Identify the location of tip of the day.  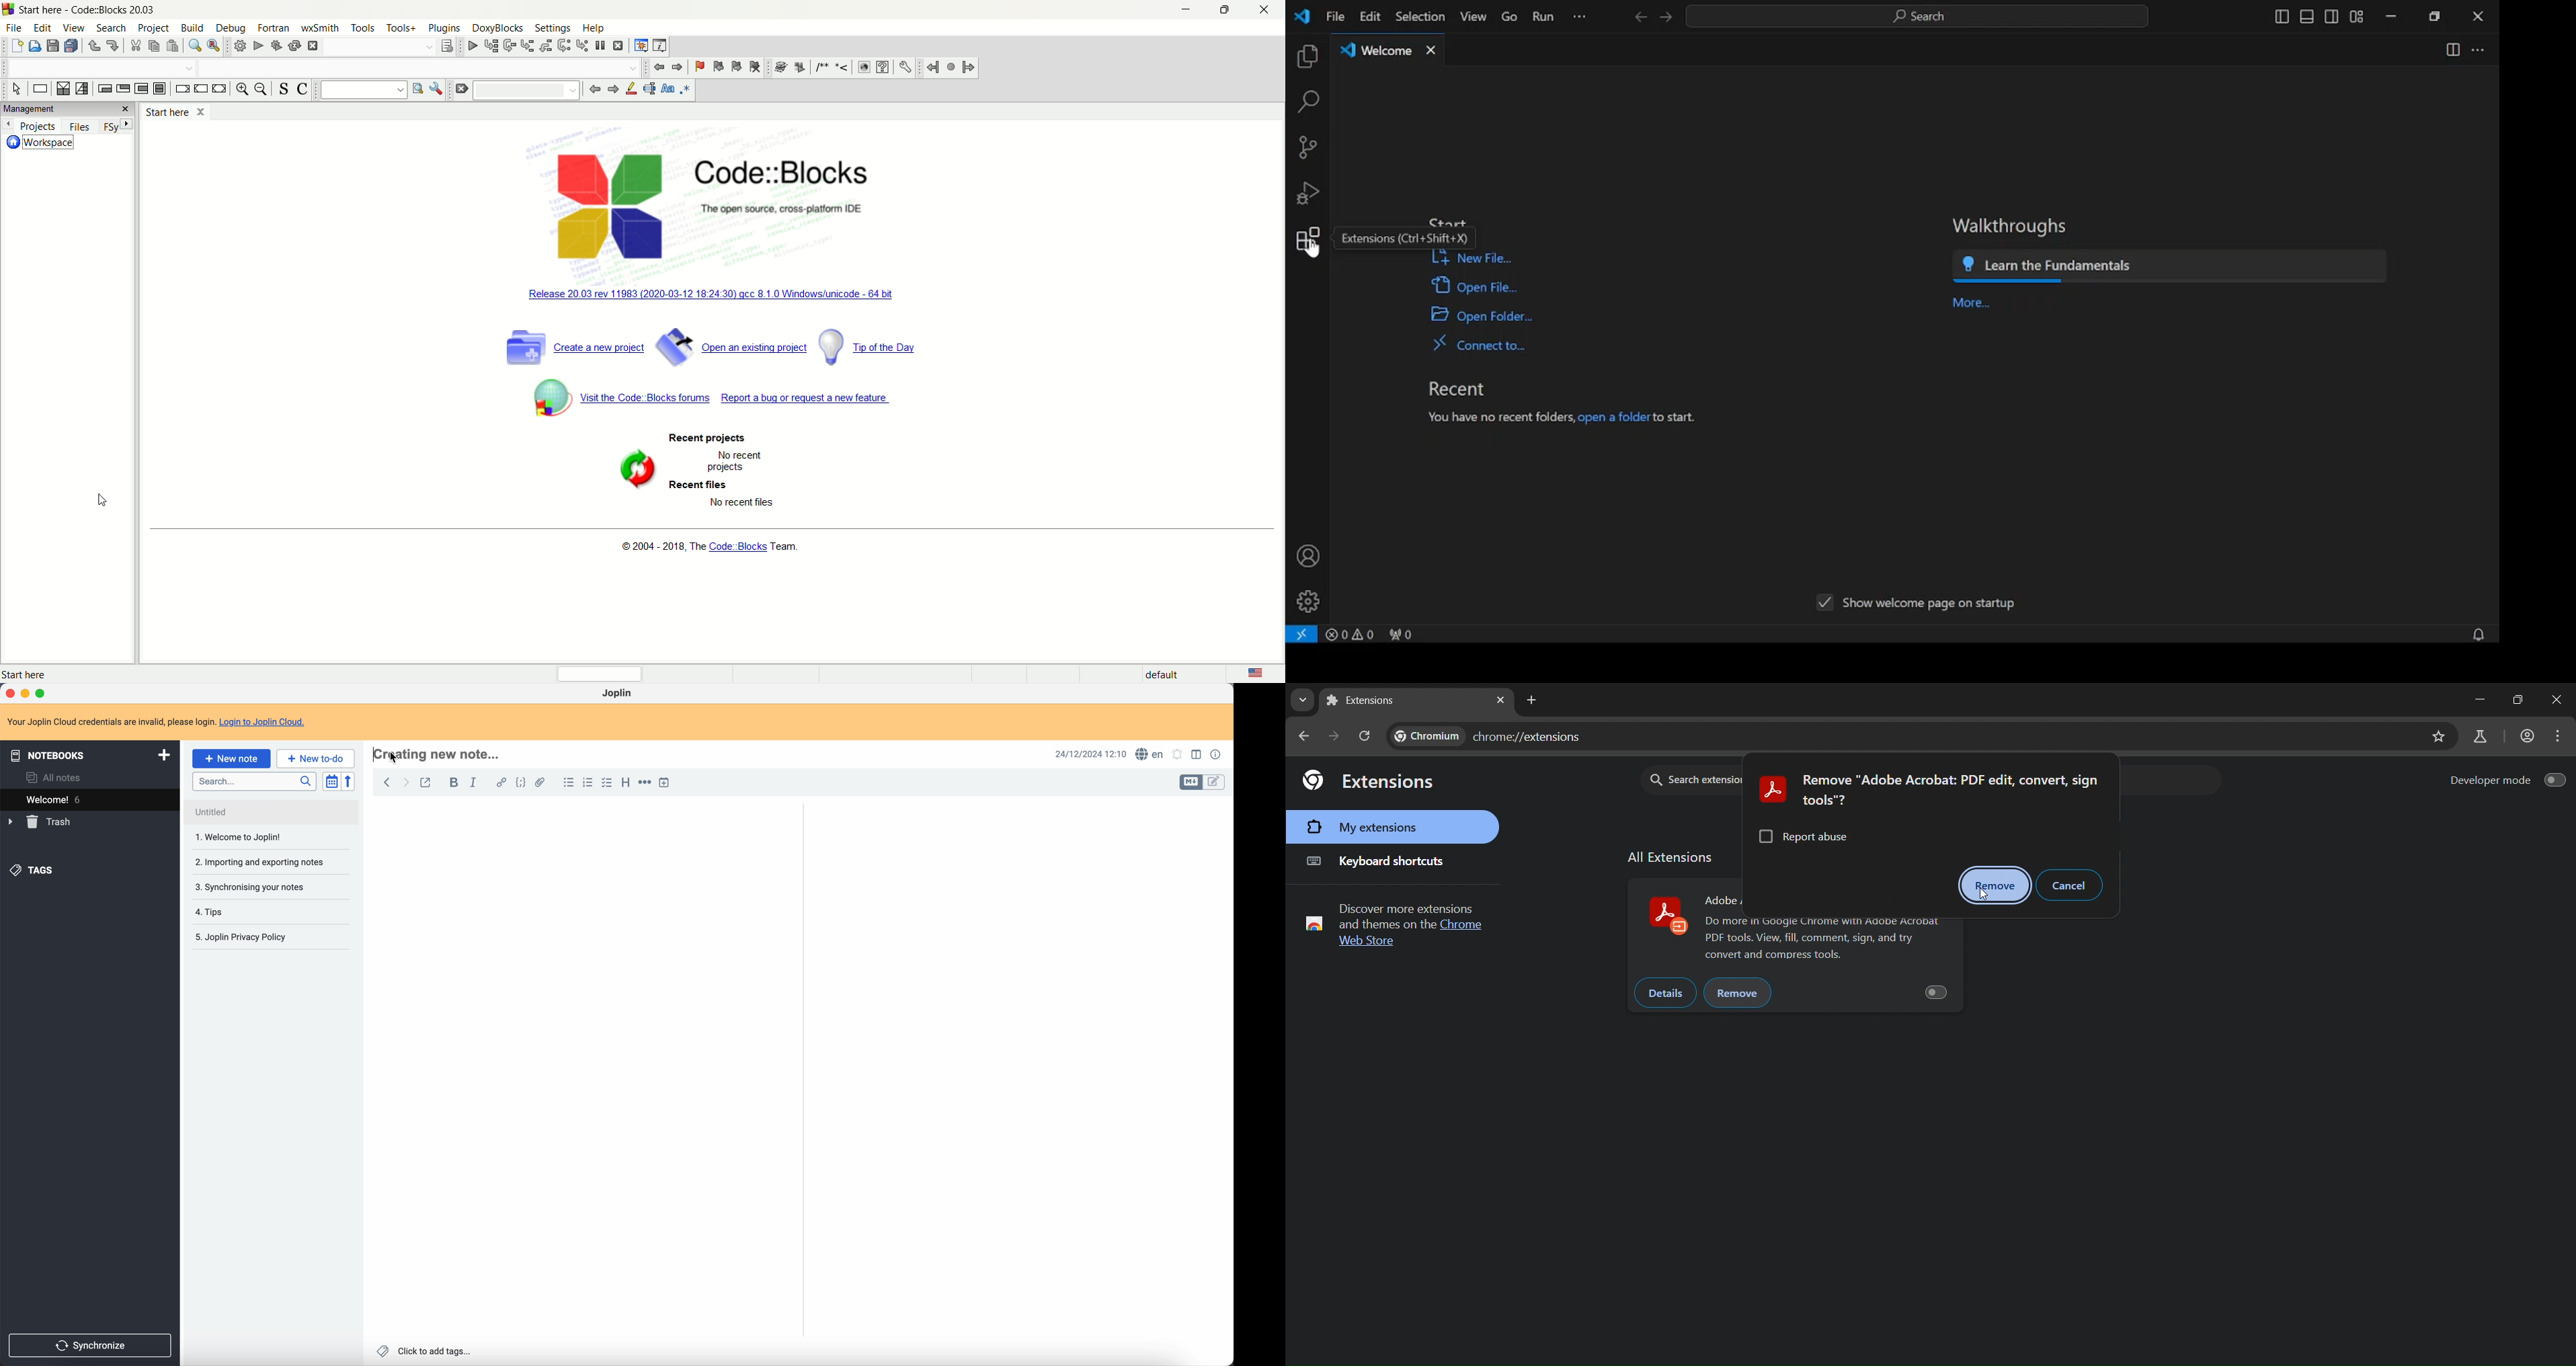
(869, 346).